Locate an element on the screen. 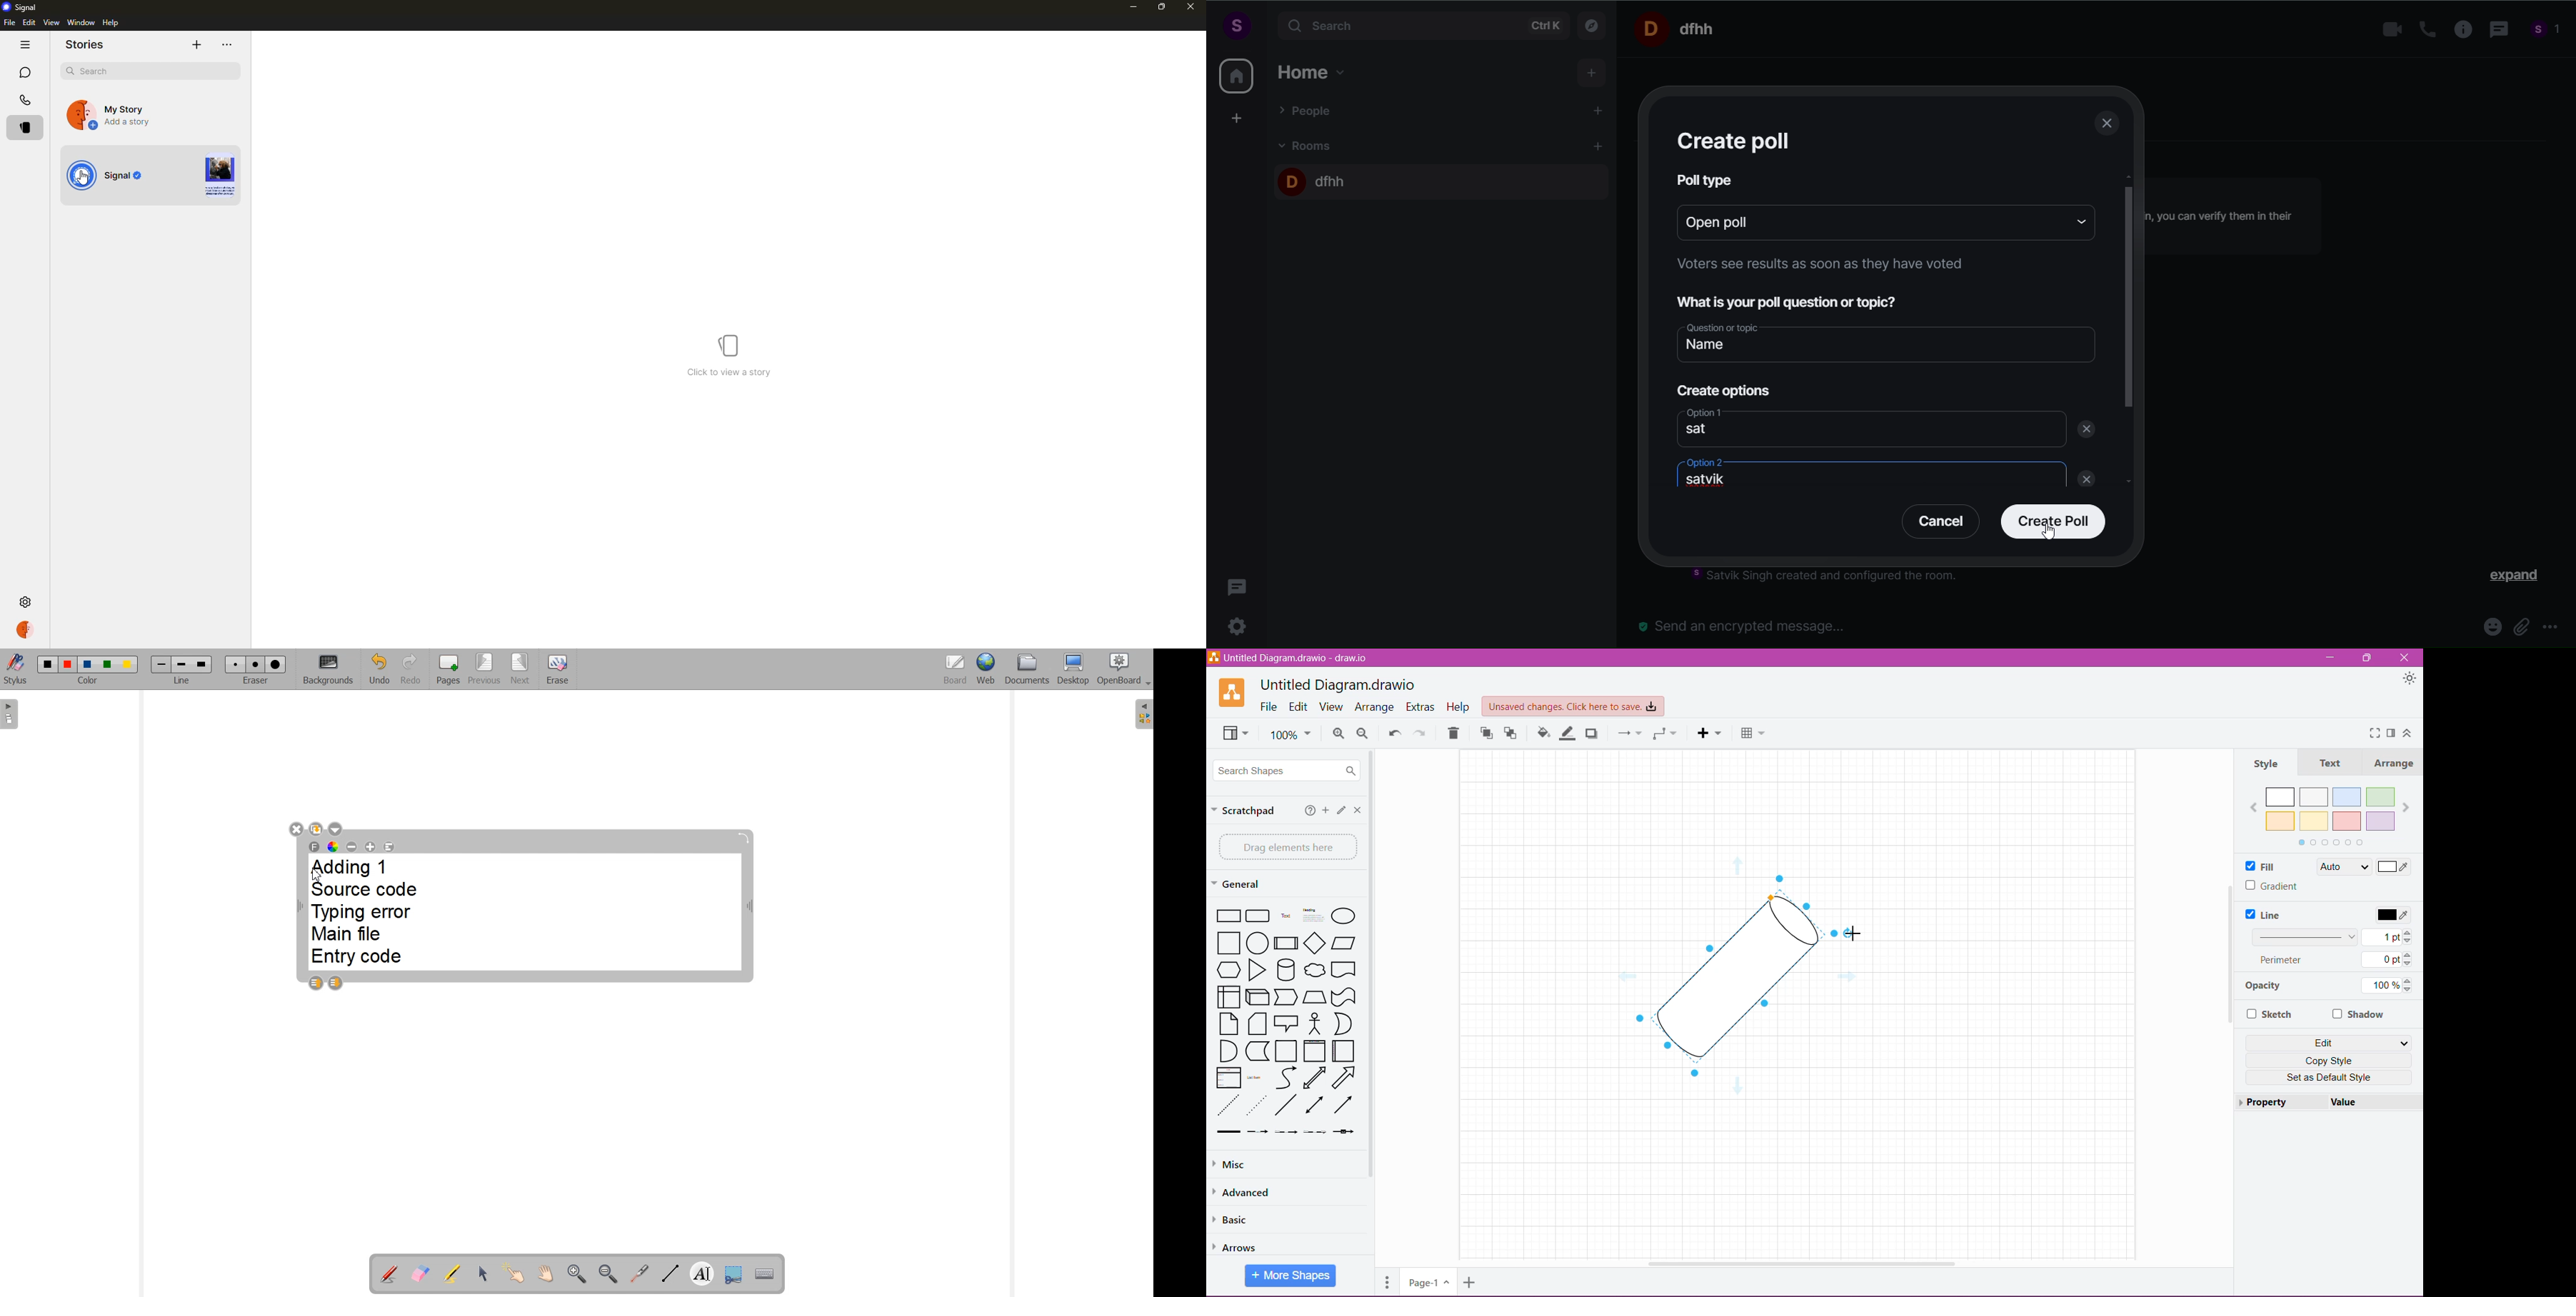  To front is located at coordinates (1485, 735).